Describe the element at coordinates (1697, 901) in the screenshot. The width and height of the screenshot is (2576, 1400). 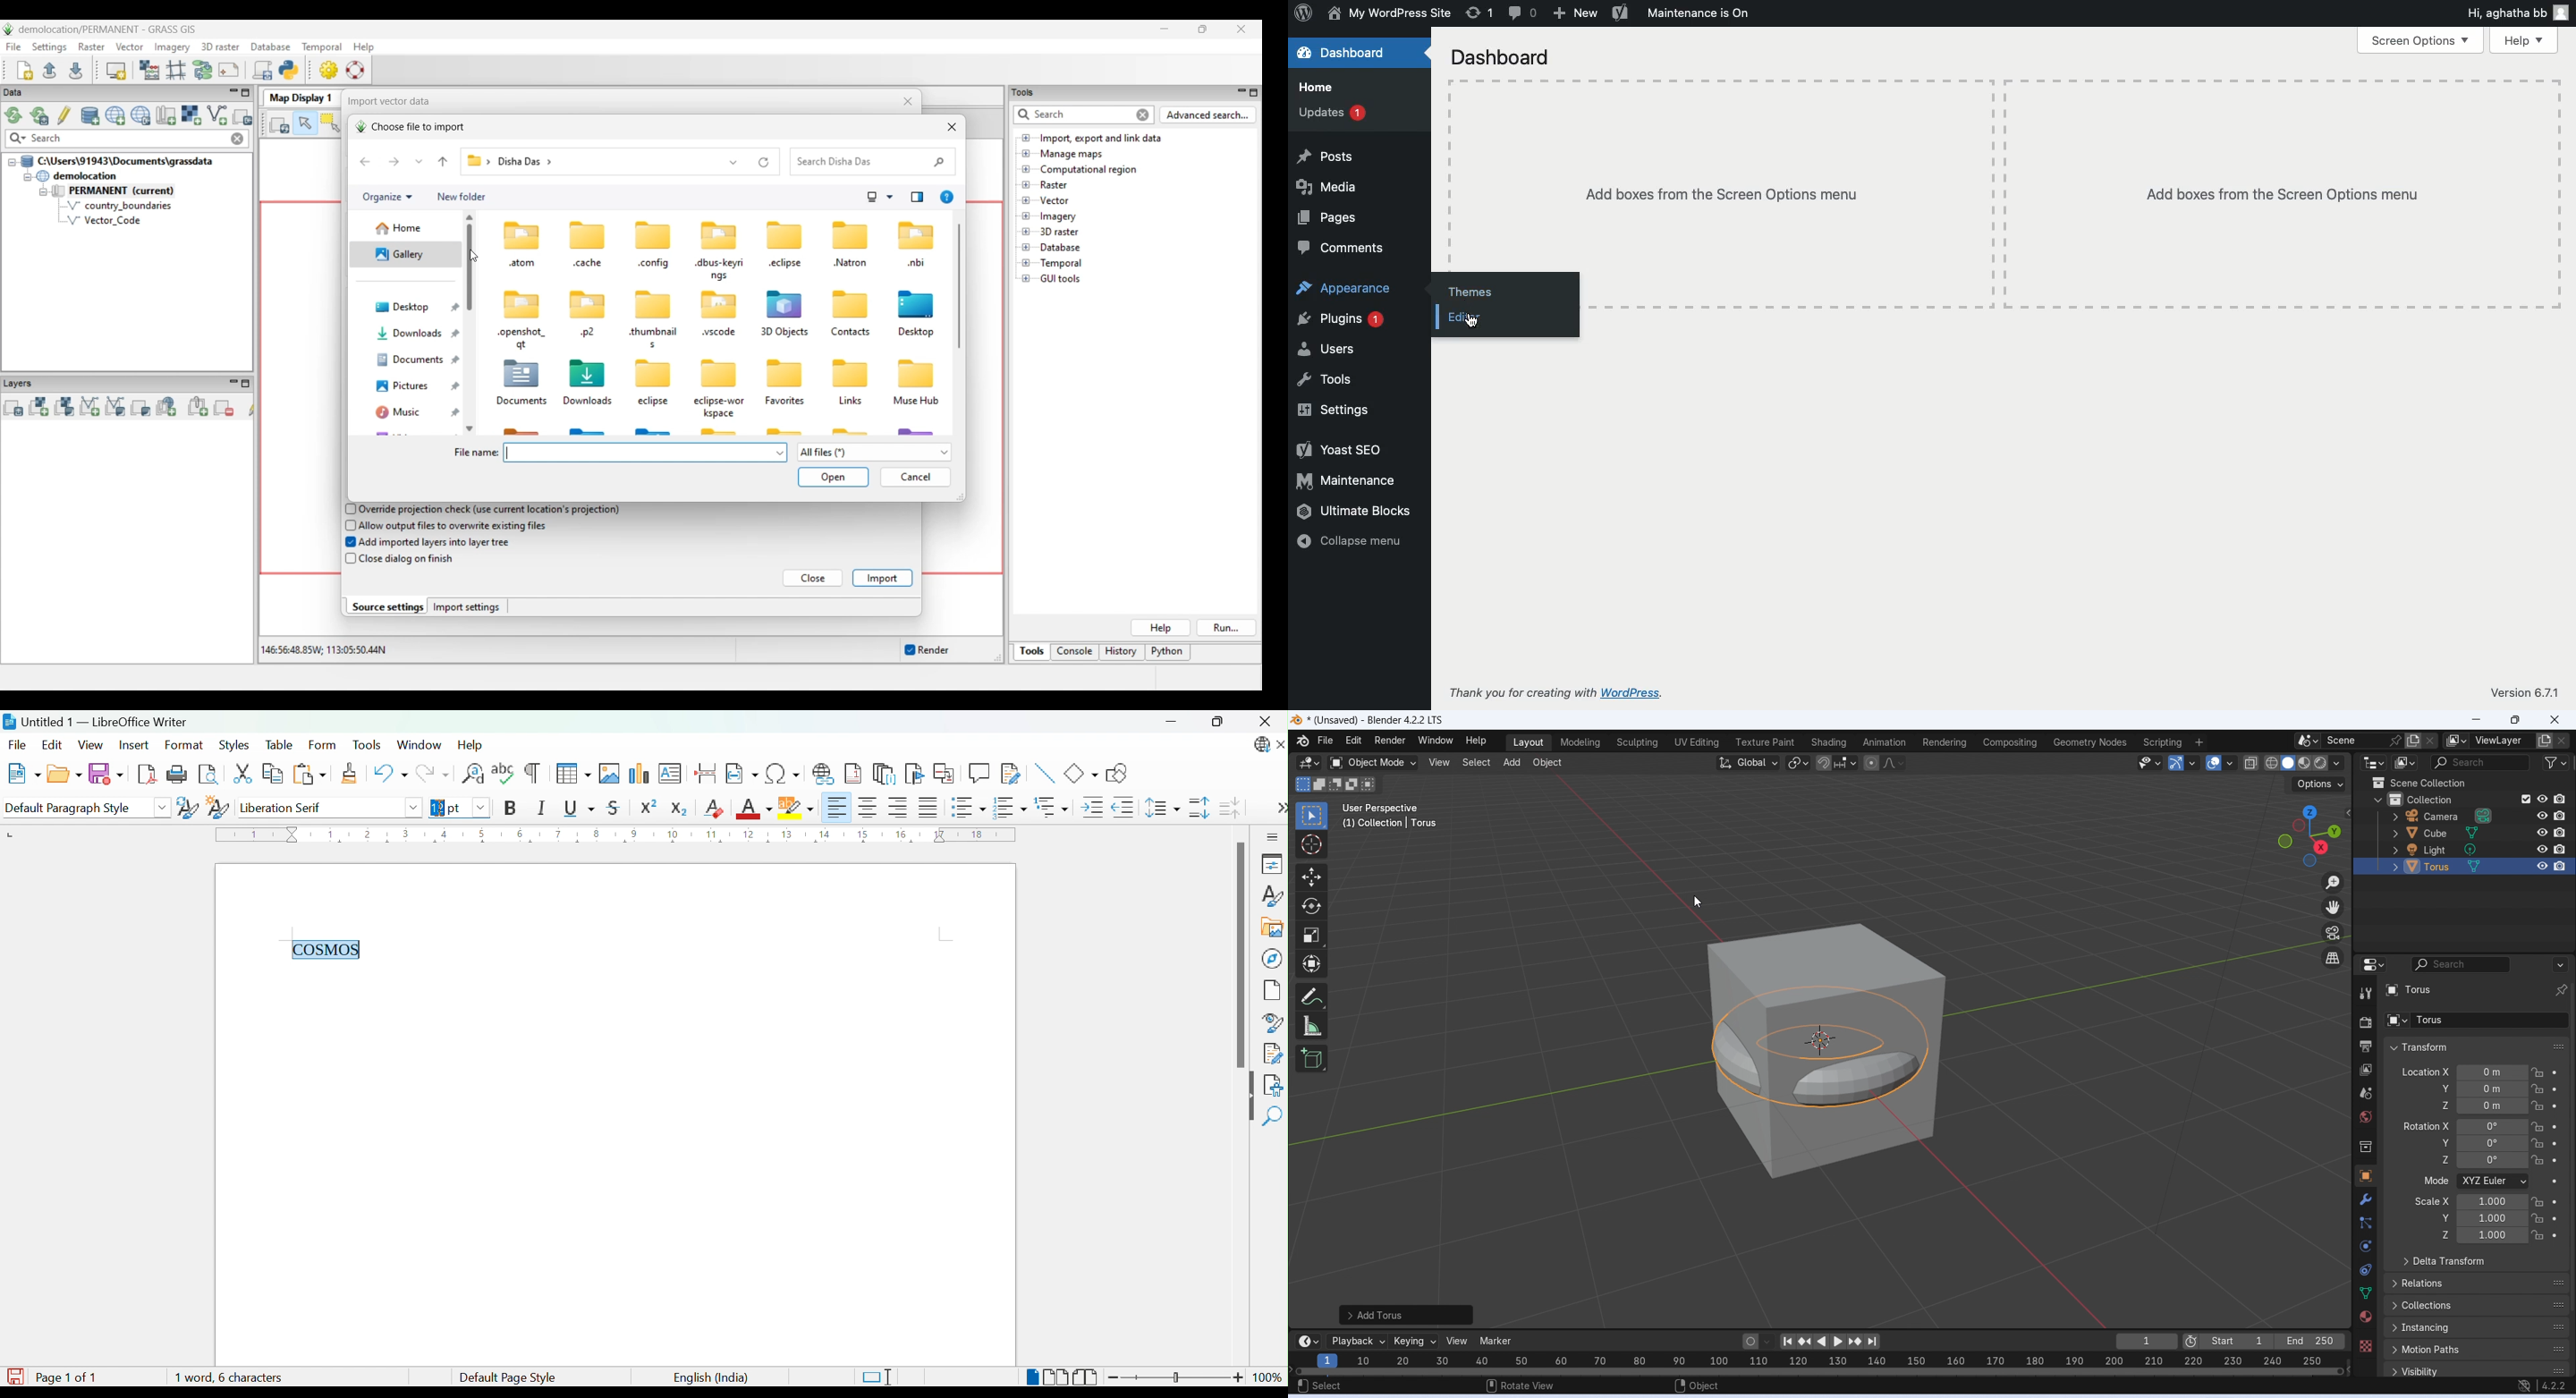
I see `Cursor` at that location.